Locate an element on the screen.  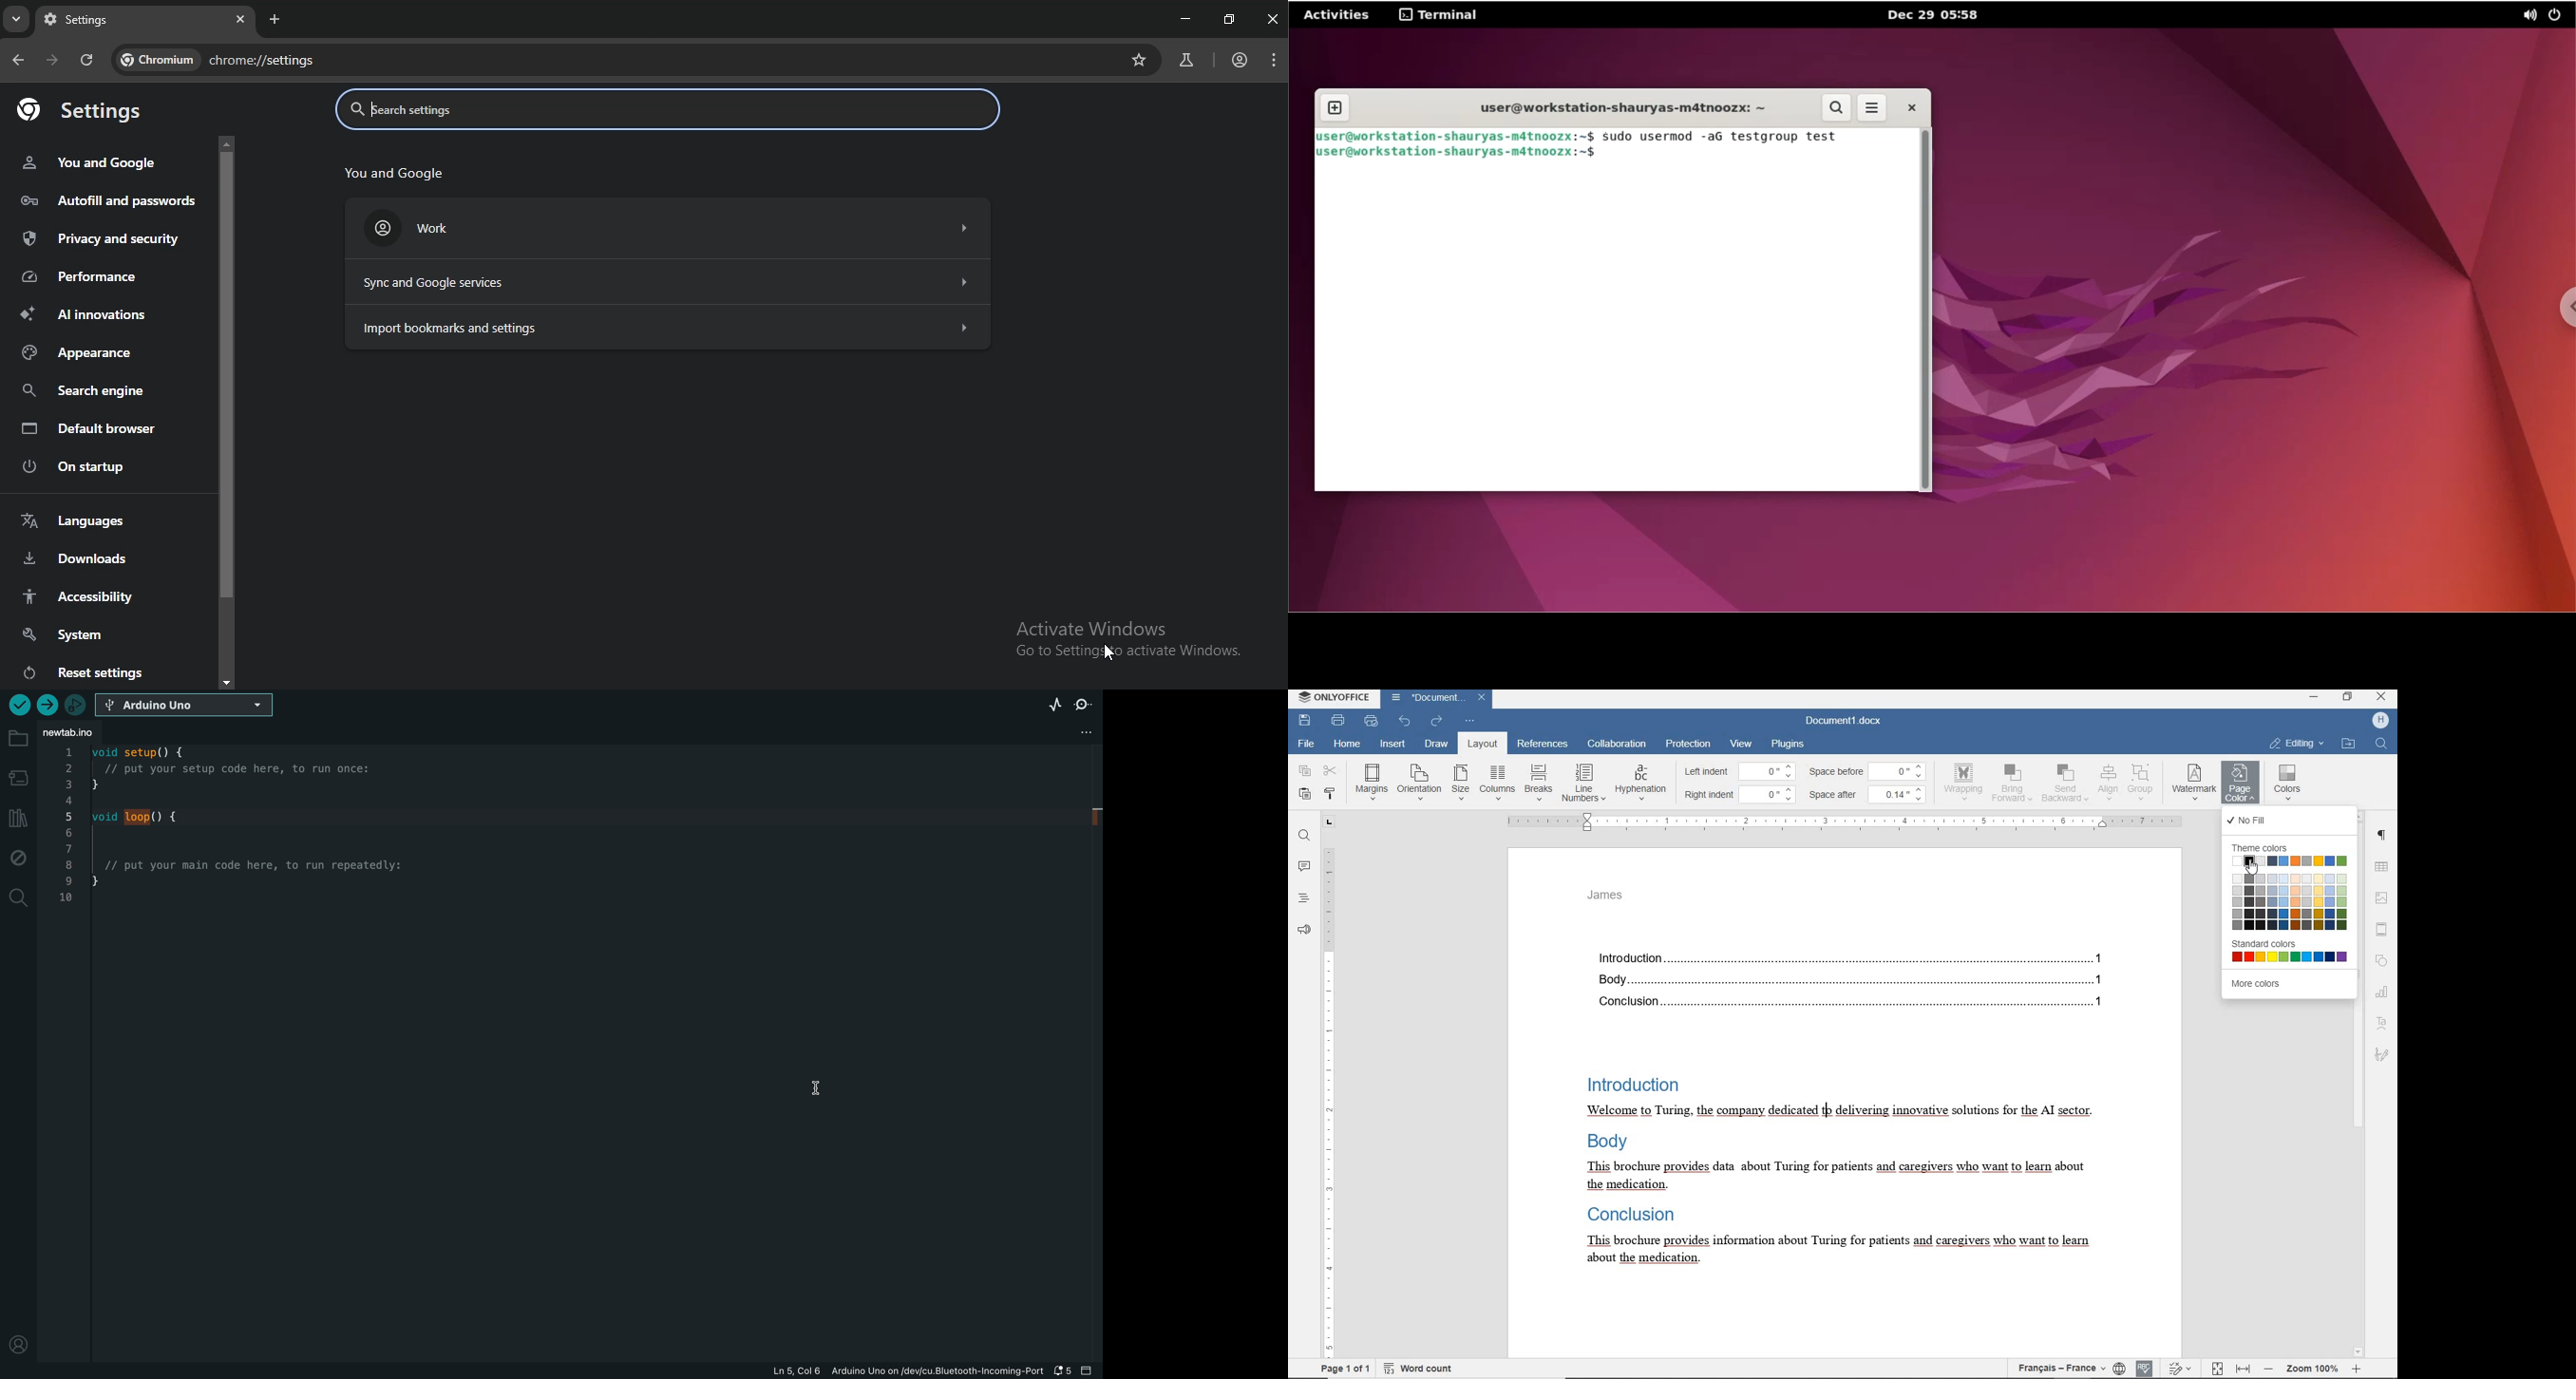
redo is located at coordinates (1436, 721).